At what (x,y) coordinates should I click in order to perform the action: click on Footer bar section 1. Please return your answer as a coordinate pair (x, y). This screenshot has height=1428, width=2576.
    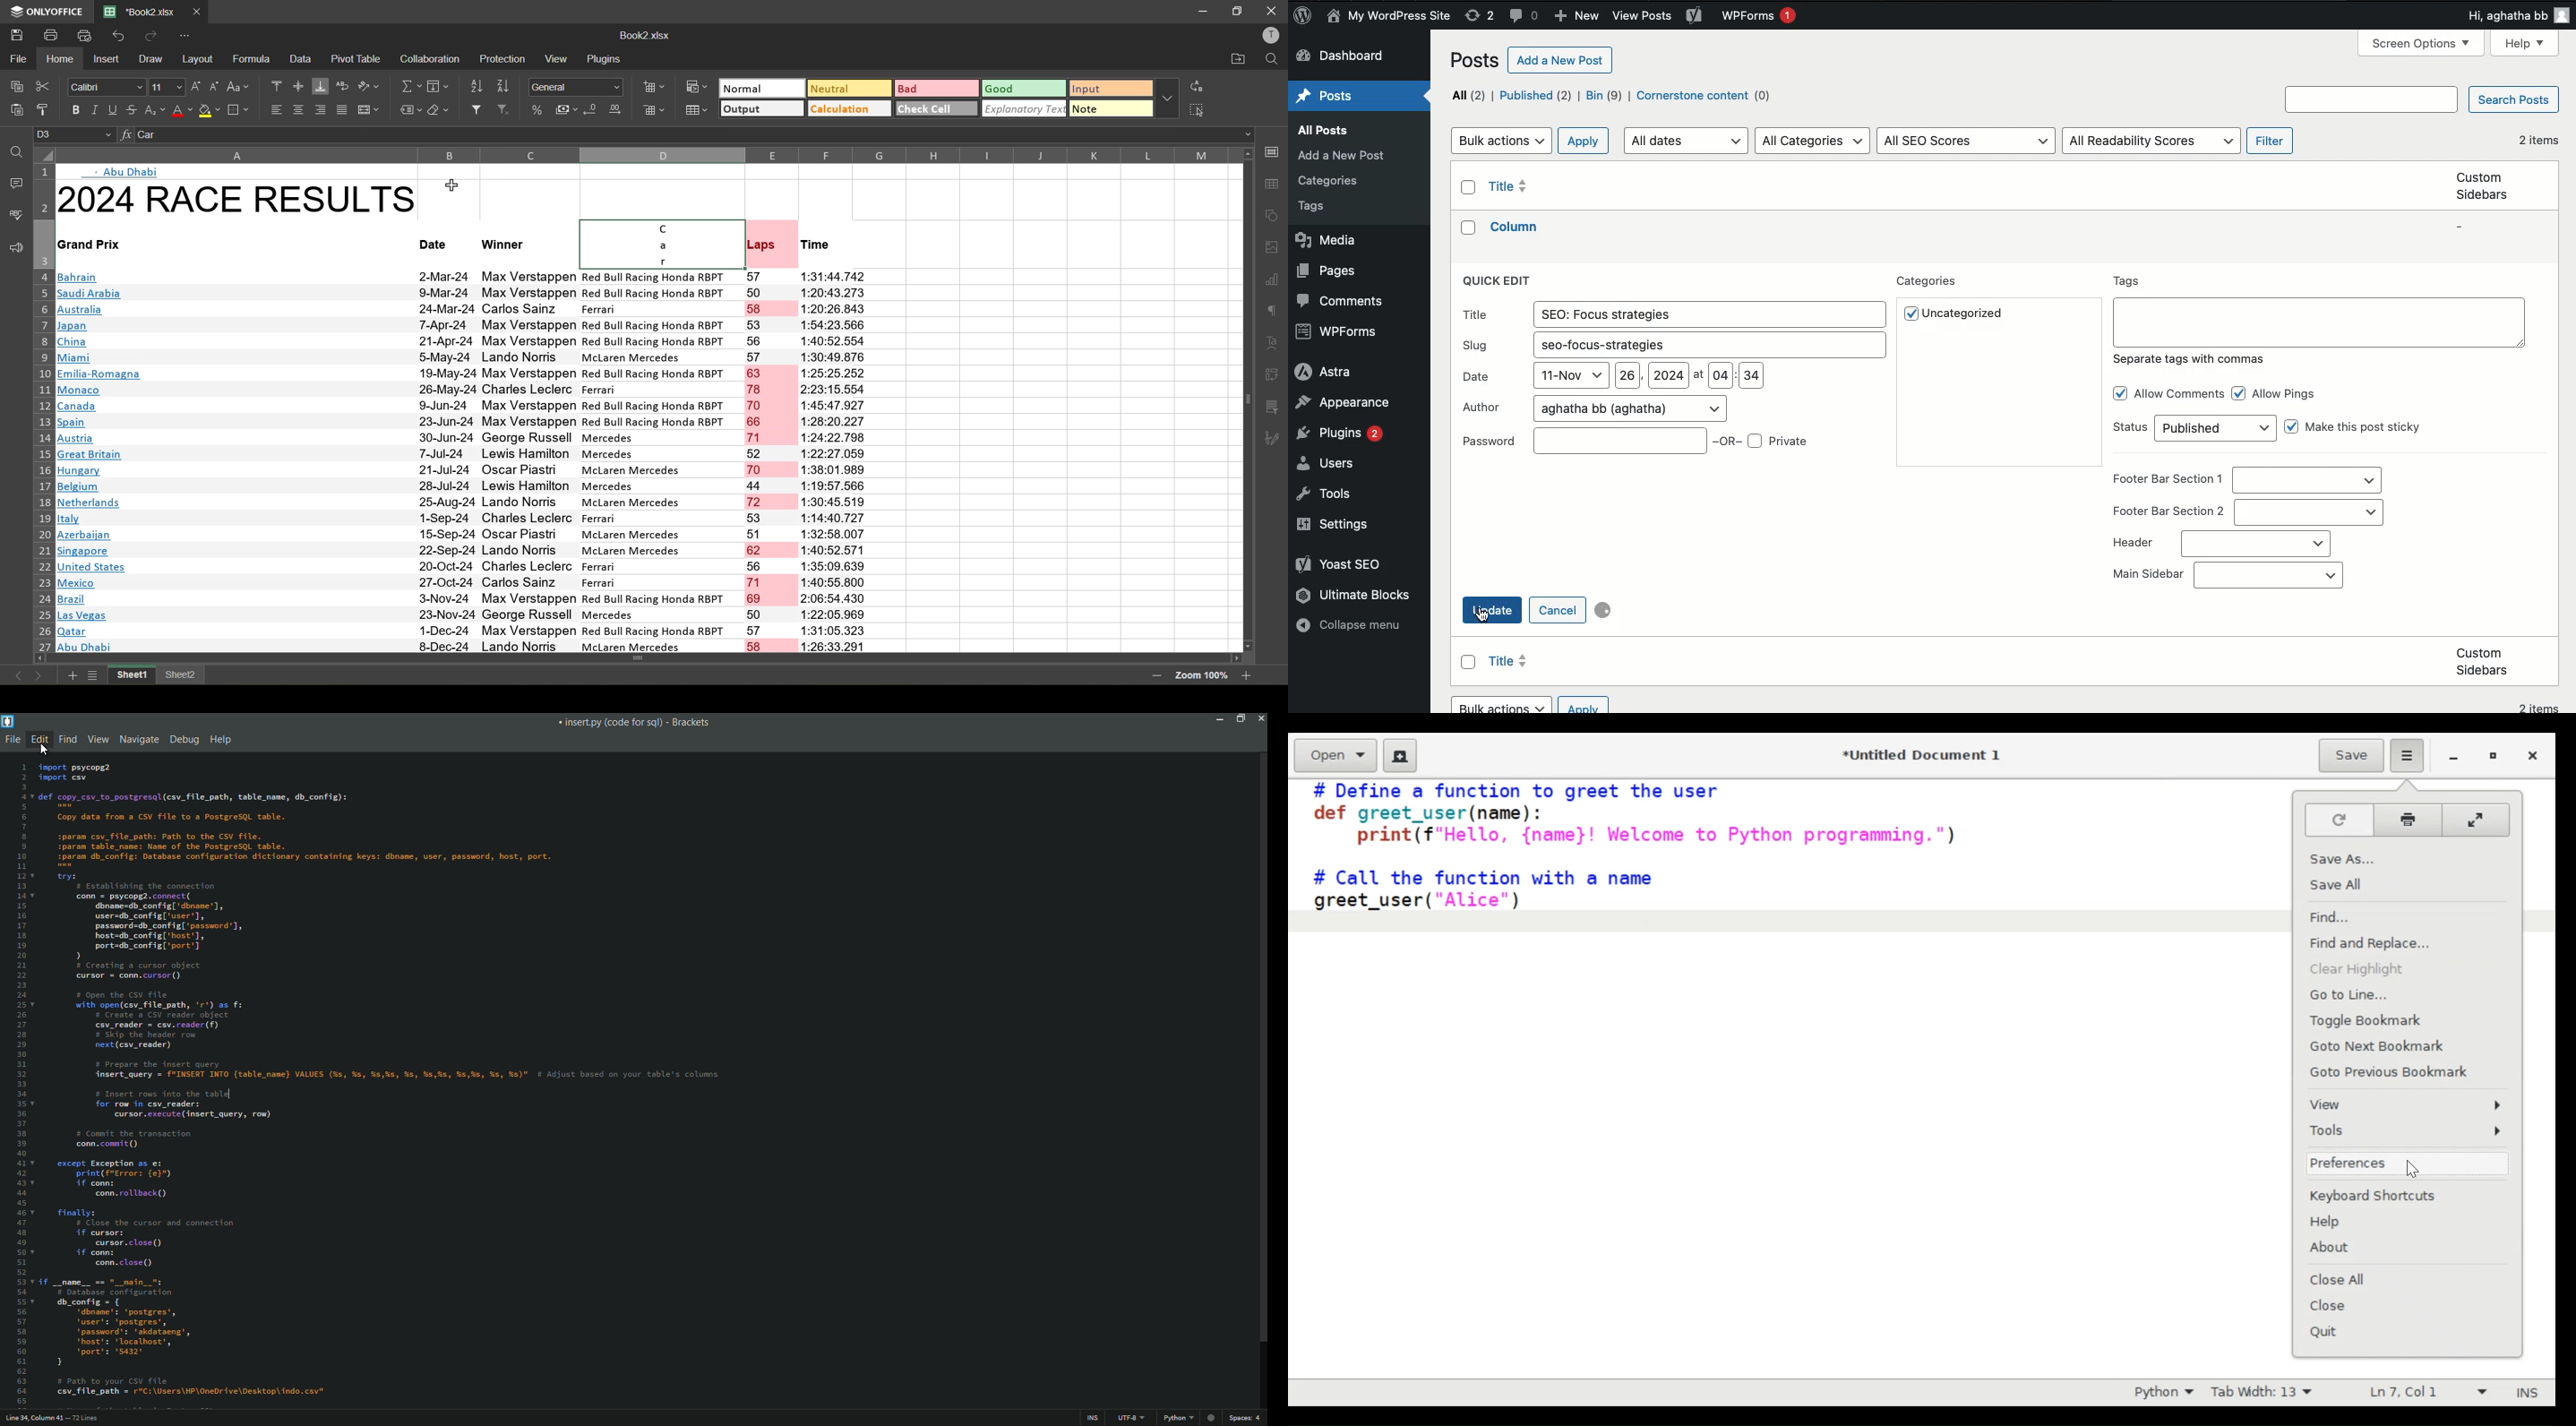
    Looking at the image, I should click on (2168, 480).